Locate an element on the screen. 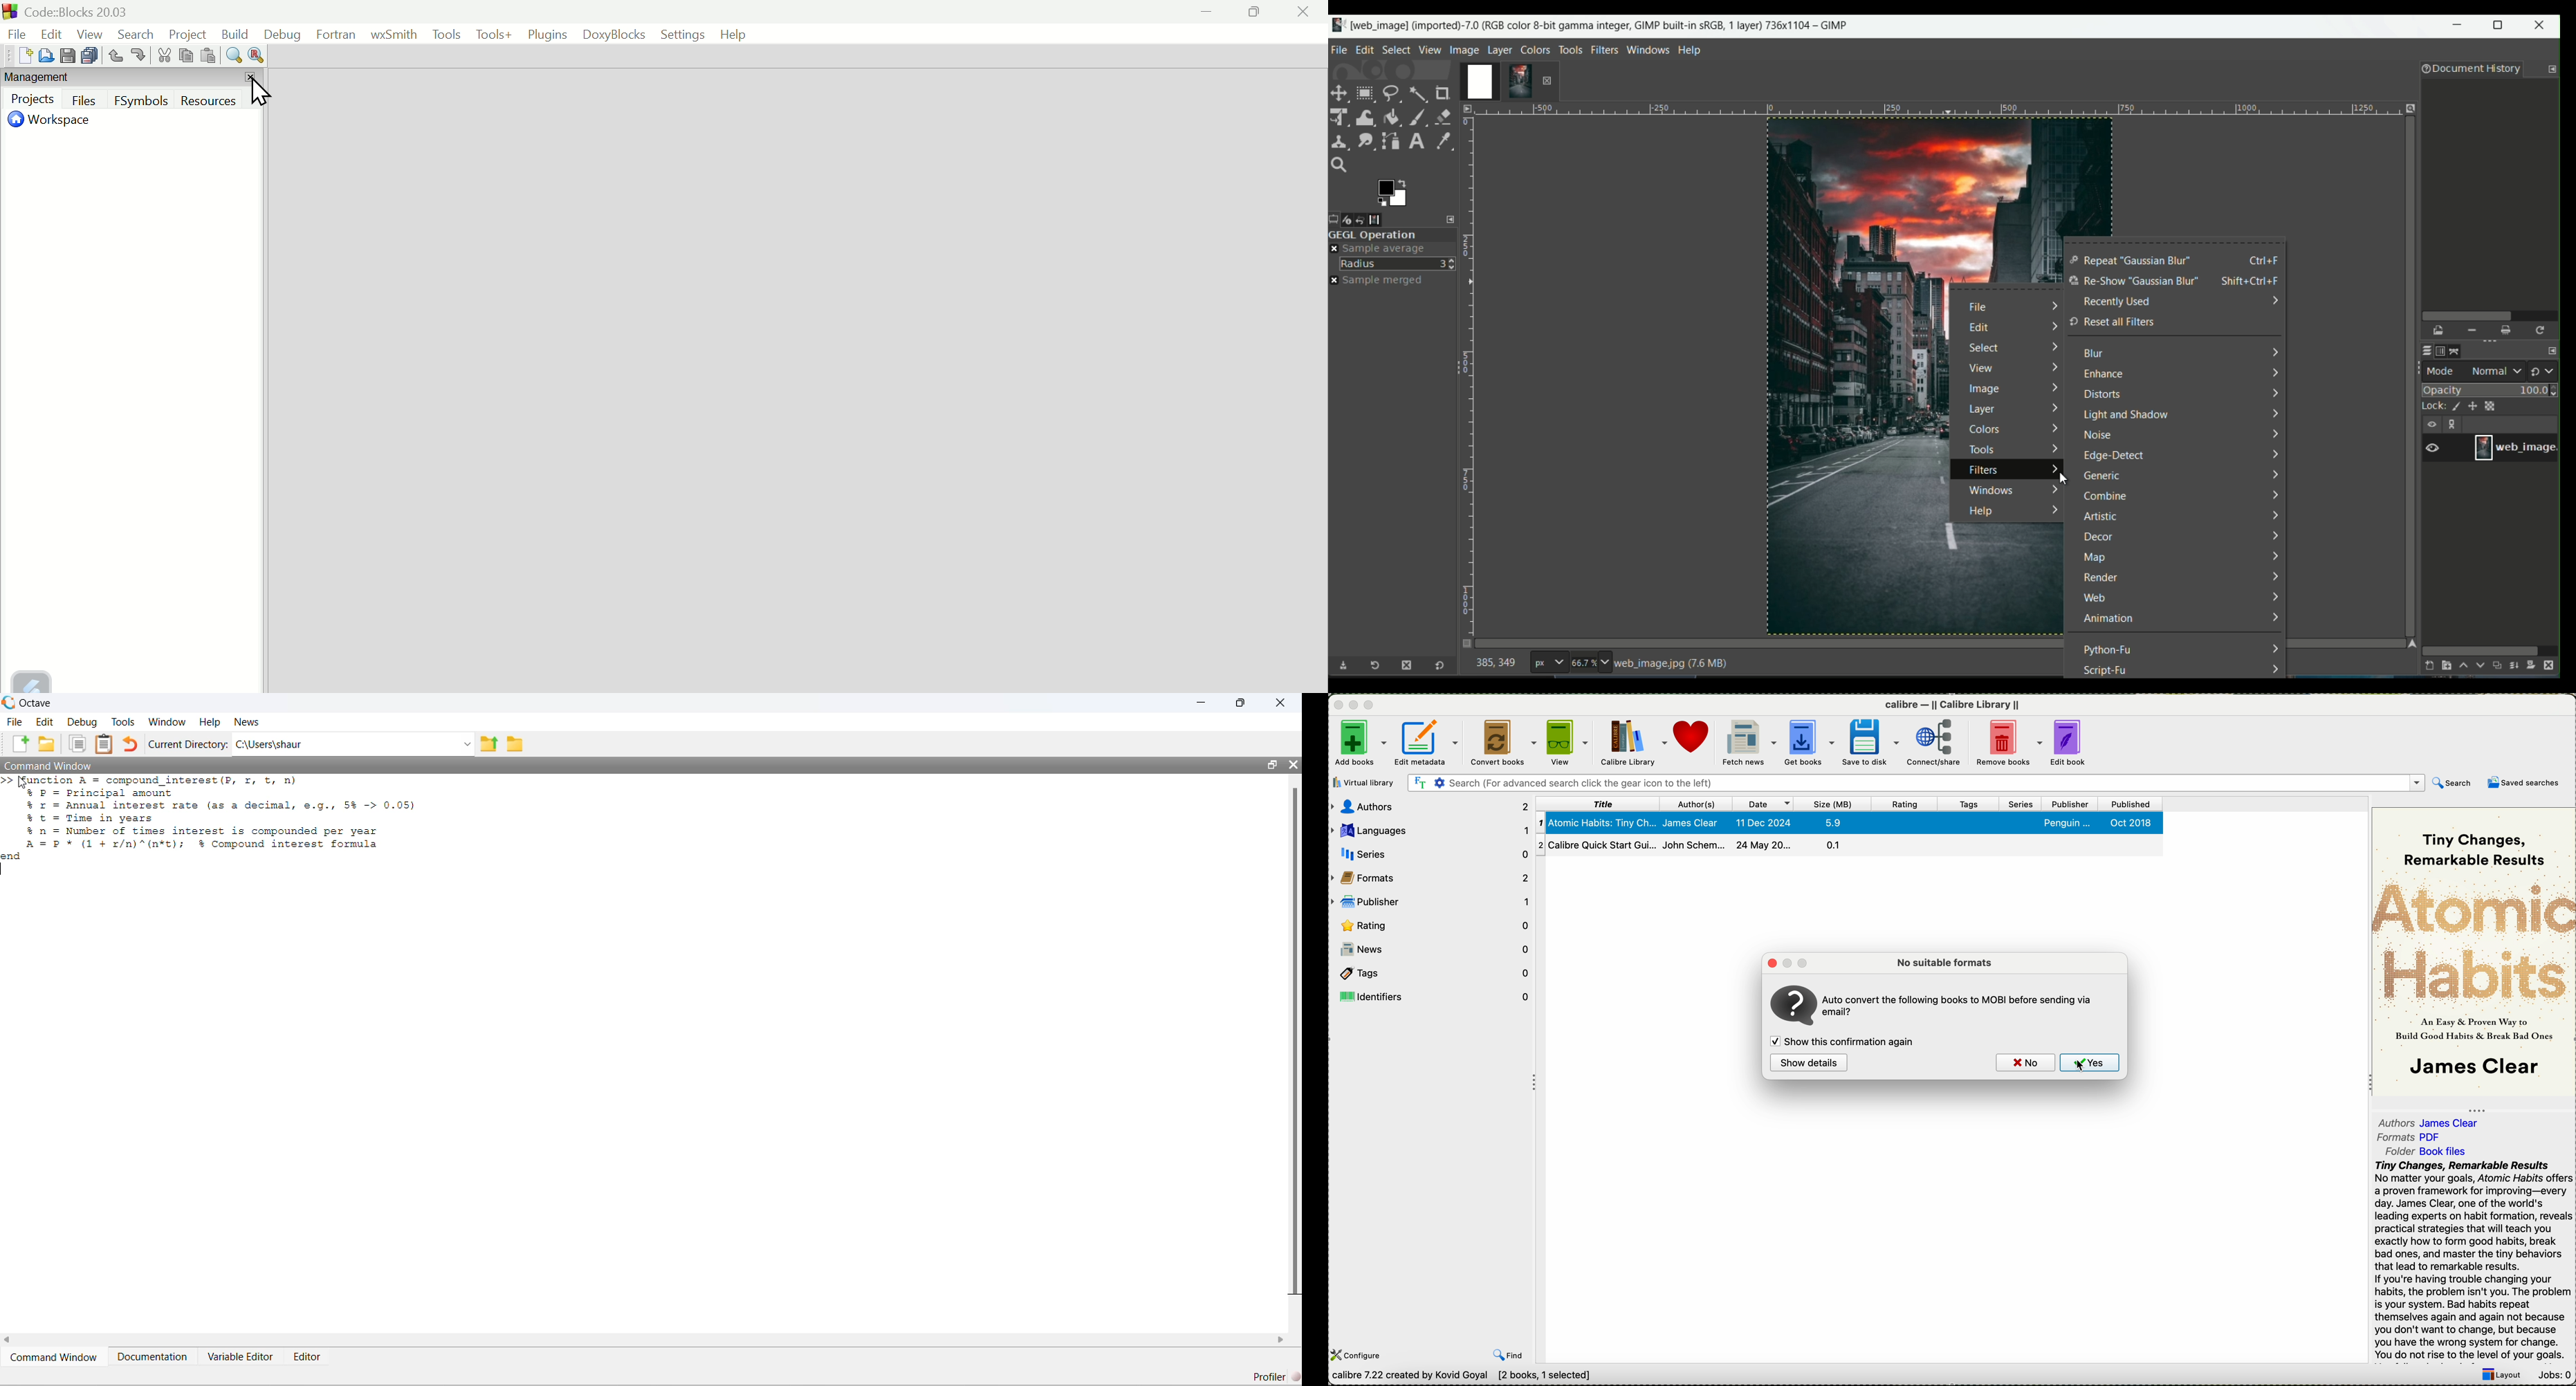 This screenshot has width=2576, height=1400. maximize is located at coordinates (1240, 702).